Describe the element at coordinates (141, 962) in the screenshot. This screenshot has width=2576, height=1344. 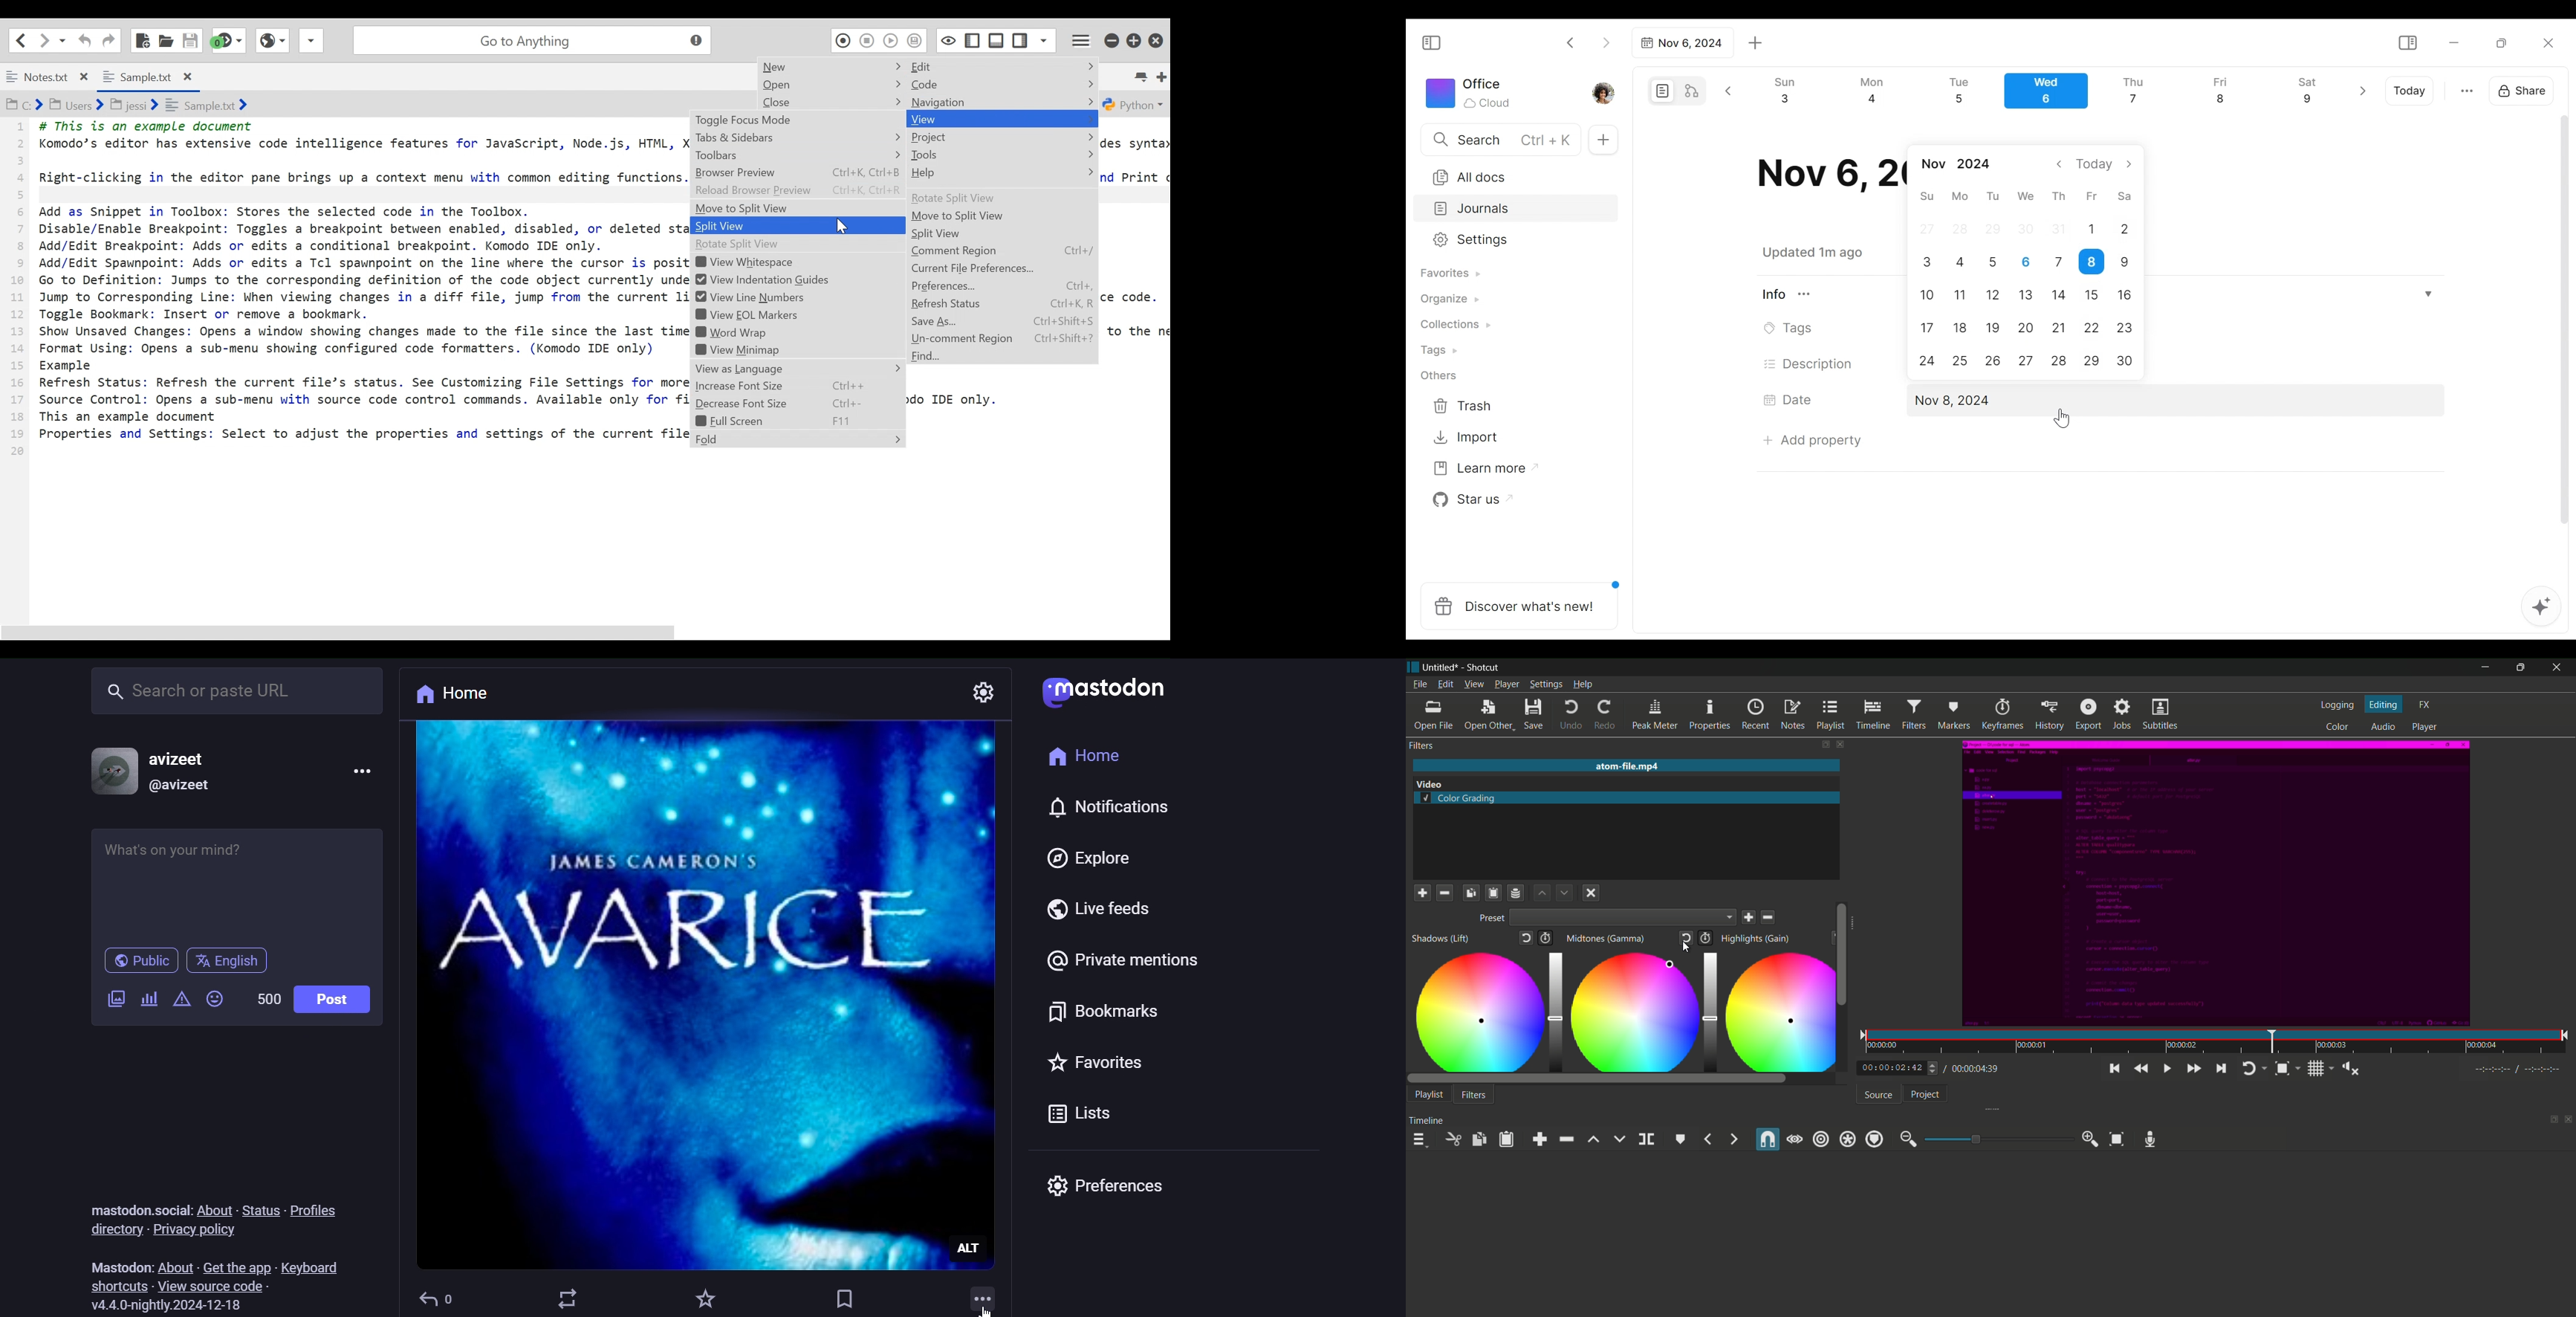
I see `public` at that location.